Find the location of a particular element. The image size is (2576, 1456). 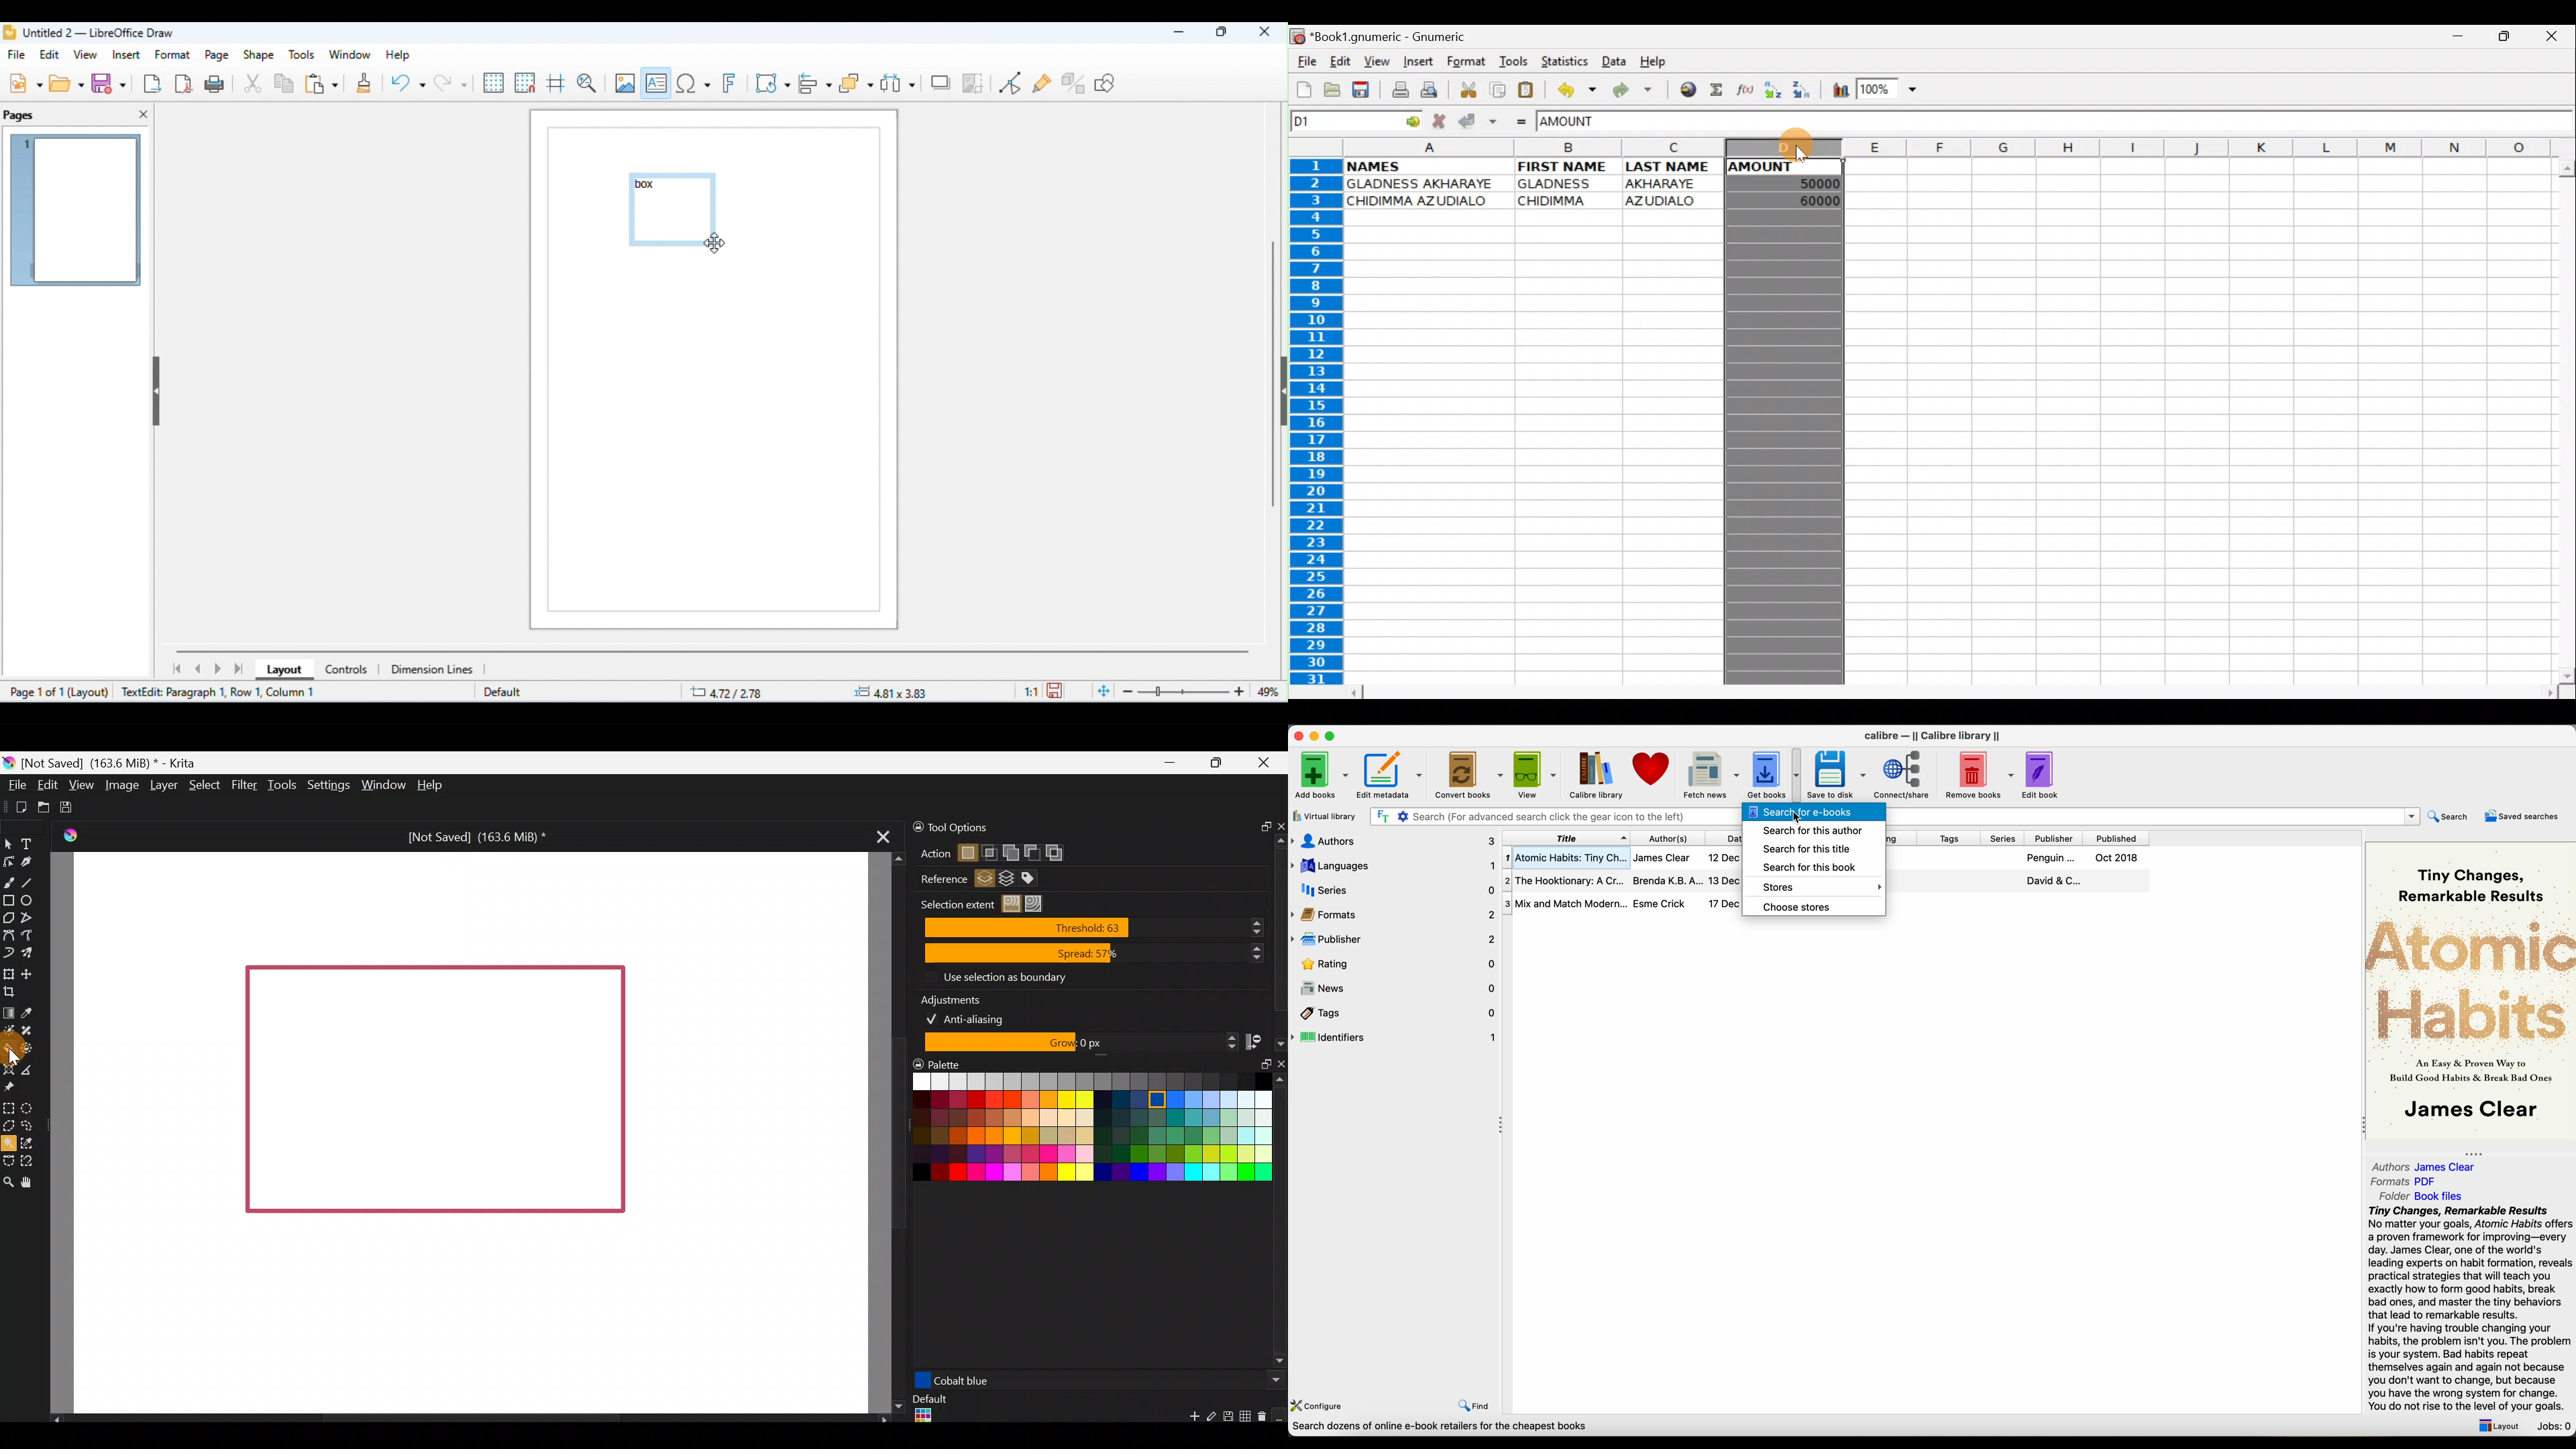

Create new workbook is located at coordinates (1303, 90).